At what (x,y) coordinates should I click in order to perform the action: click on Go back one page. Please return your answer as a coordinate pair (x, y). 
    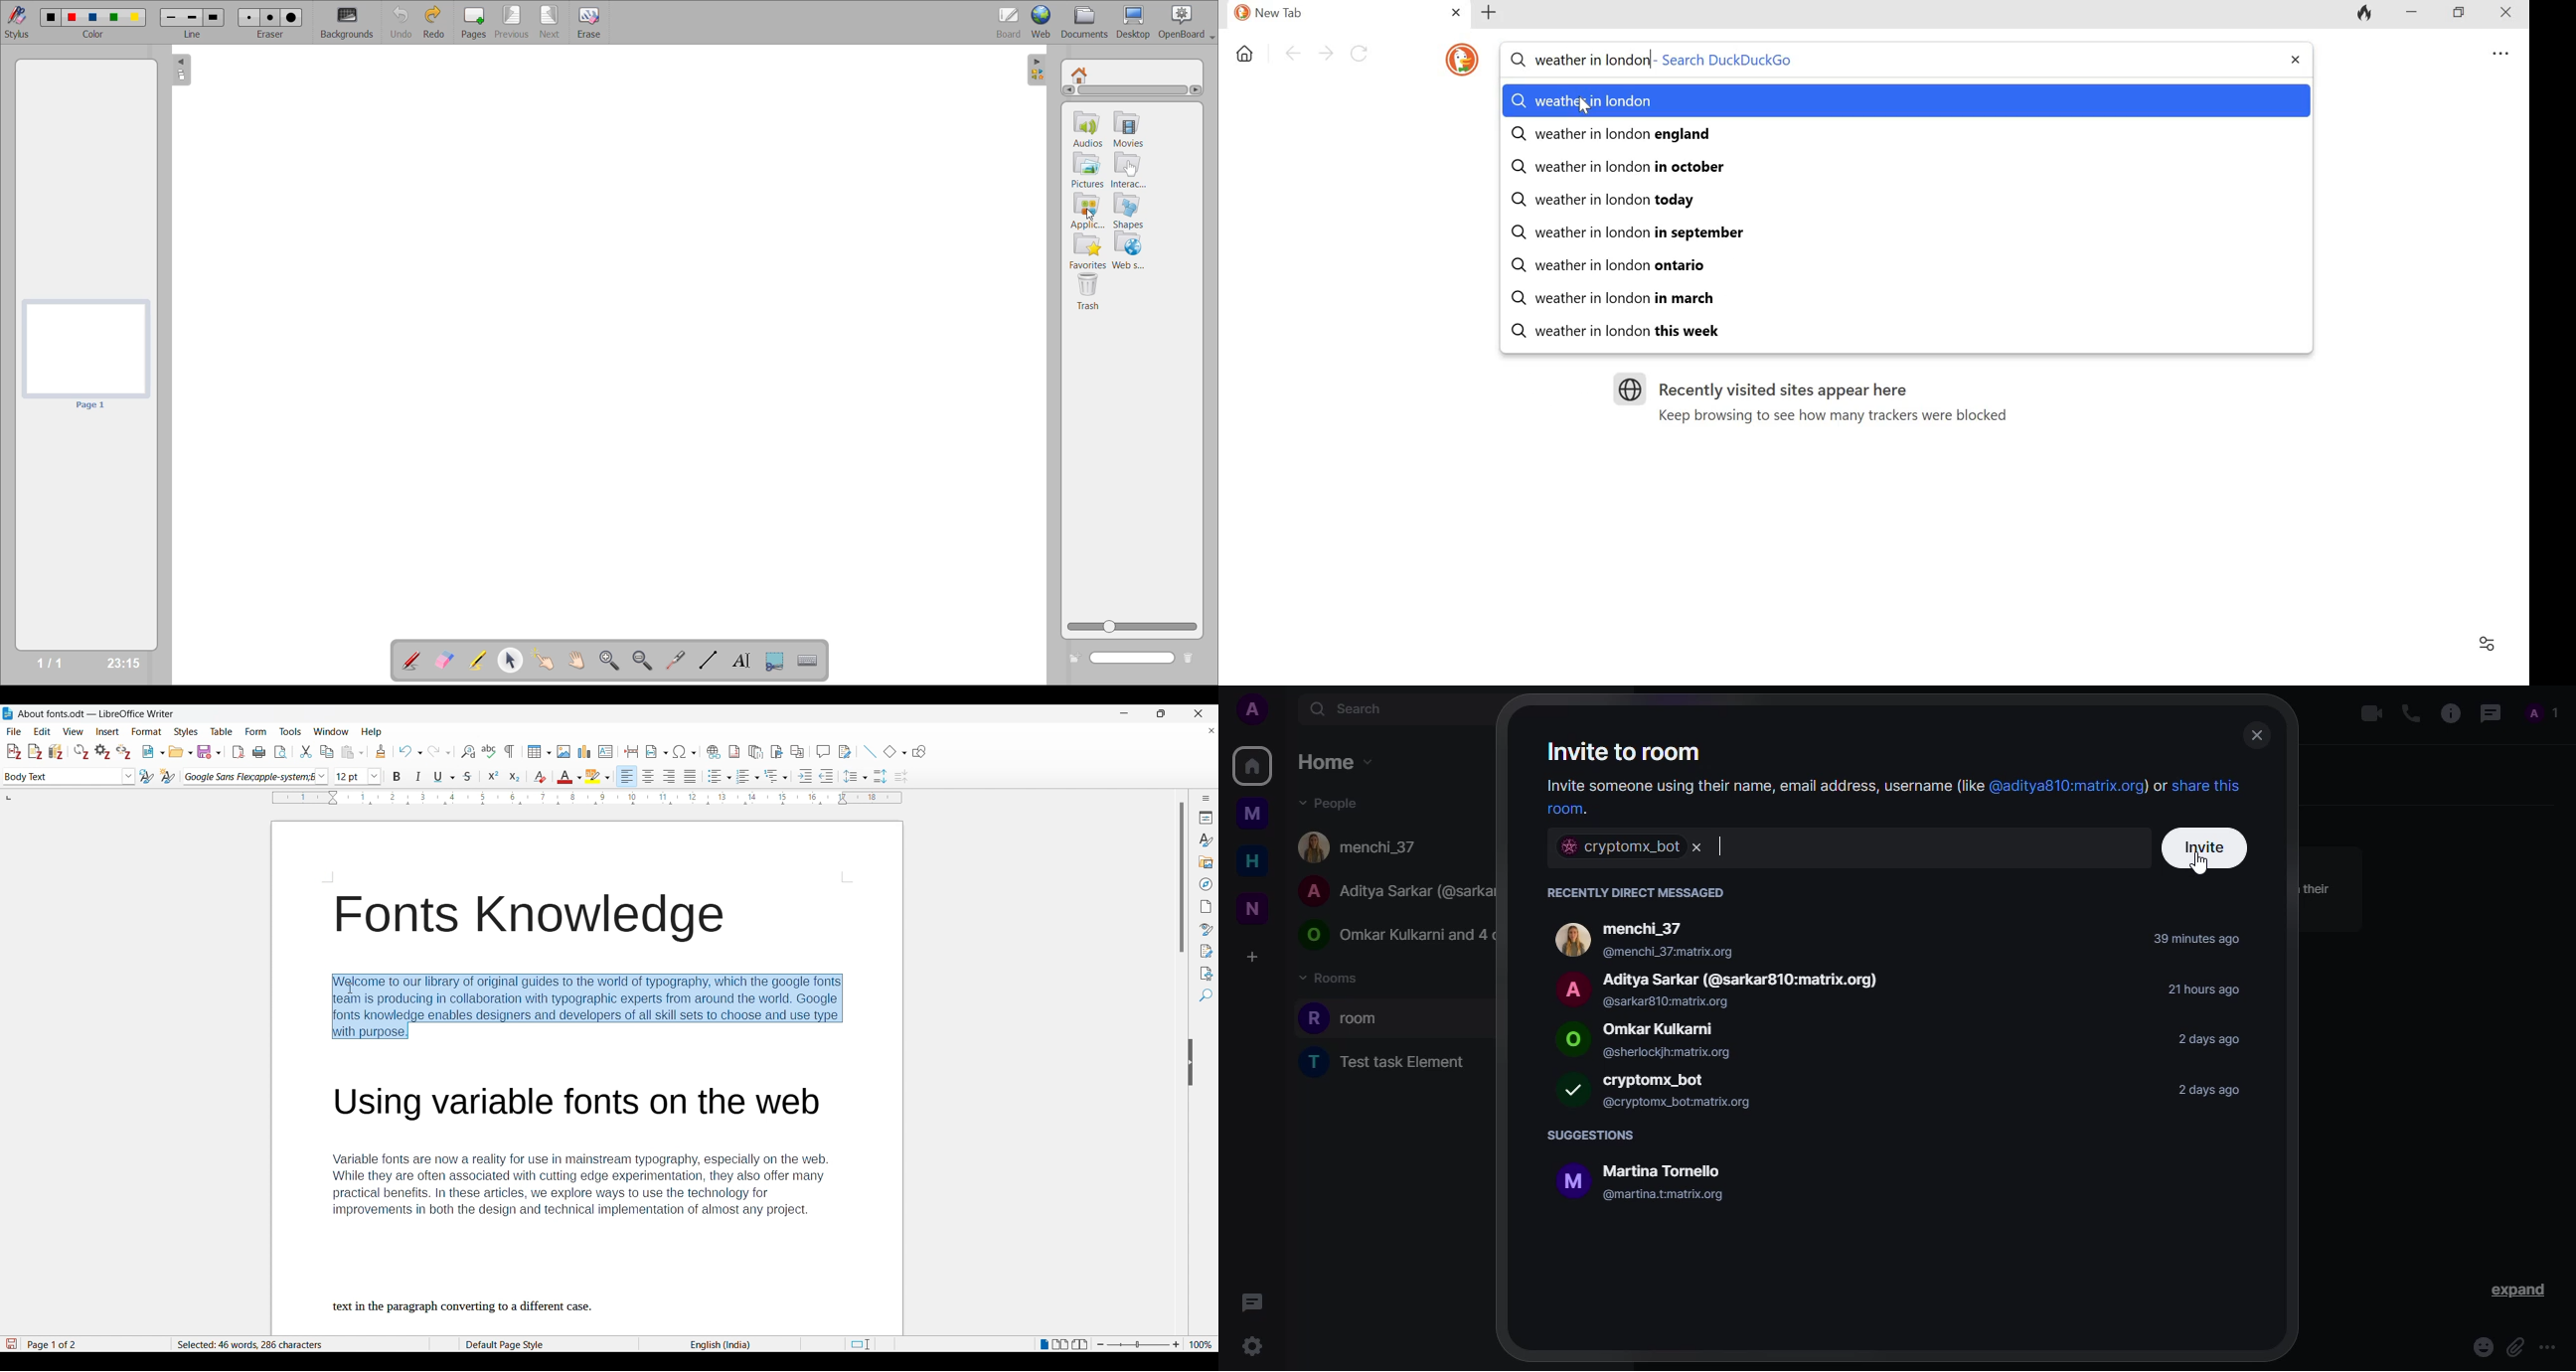
    Looking at the image, I should click on (1291, 53).